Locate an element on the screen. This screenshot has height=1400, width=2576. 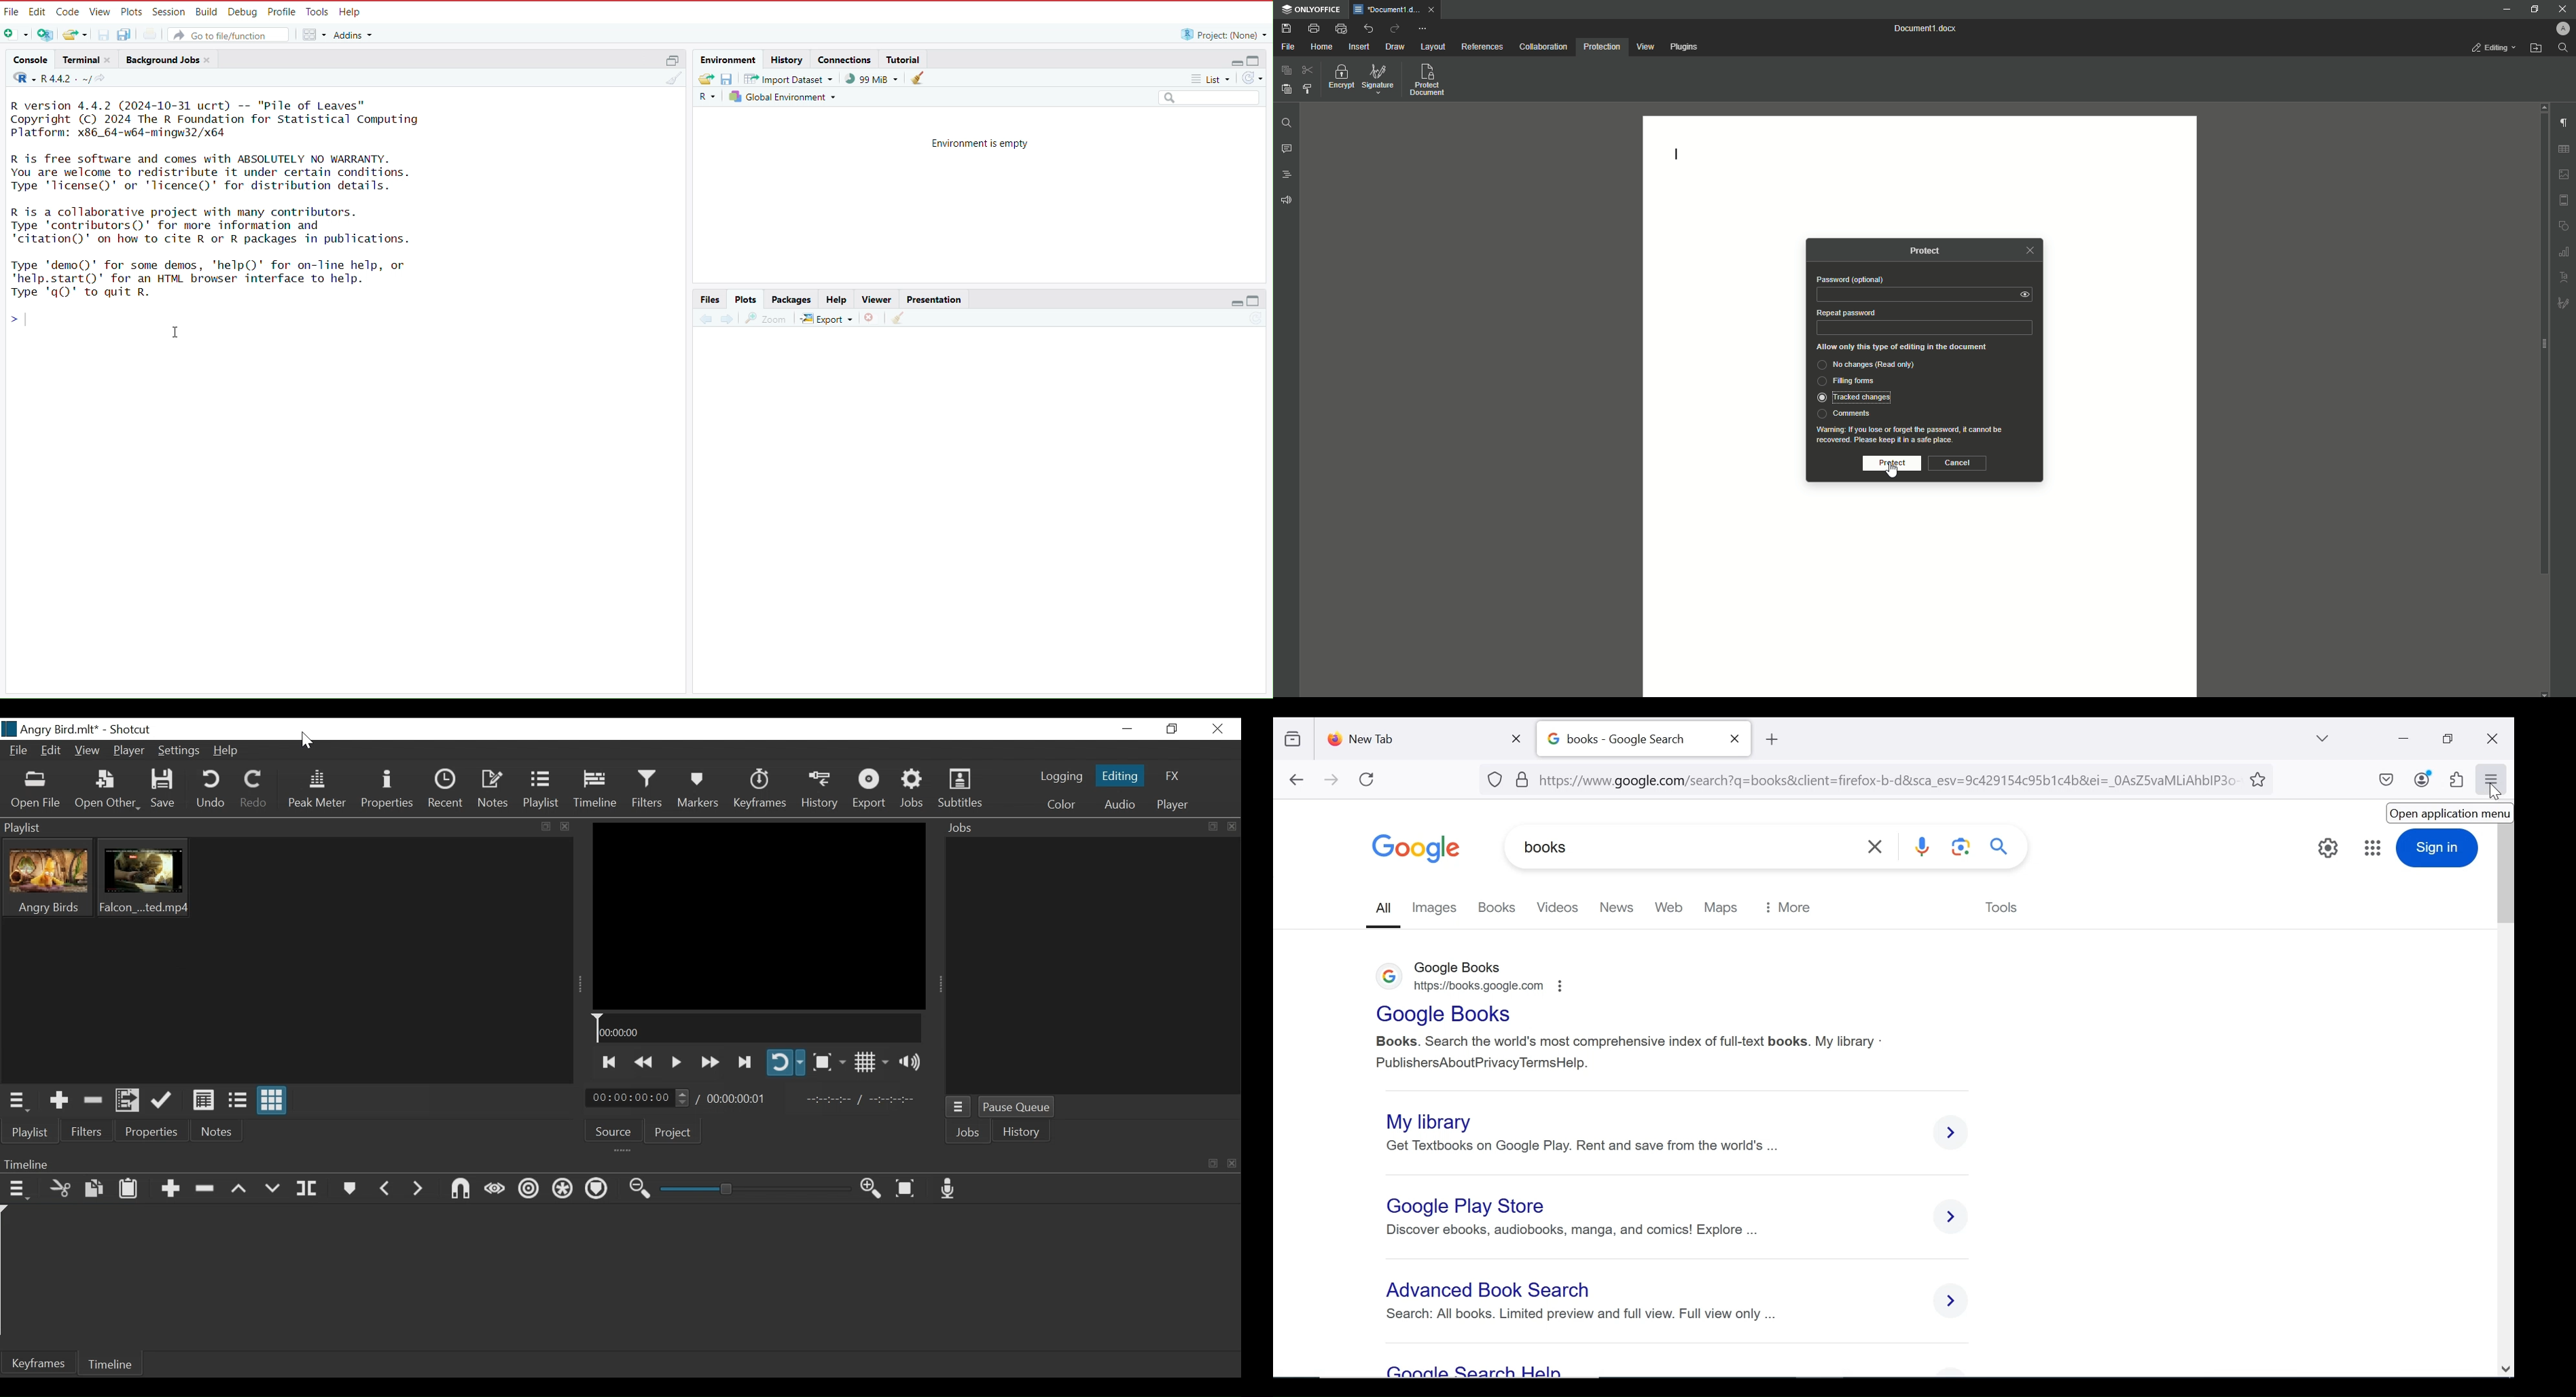
import dataset is located at coordinates (789, 80).